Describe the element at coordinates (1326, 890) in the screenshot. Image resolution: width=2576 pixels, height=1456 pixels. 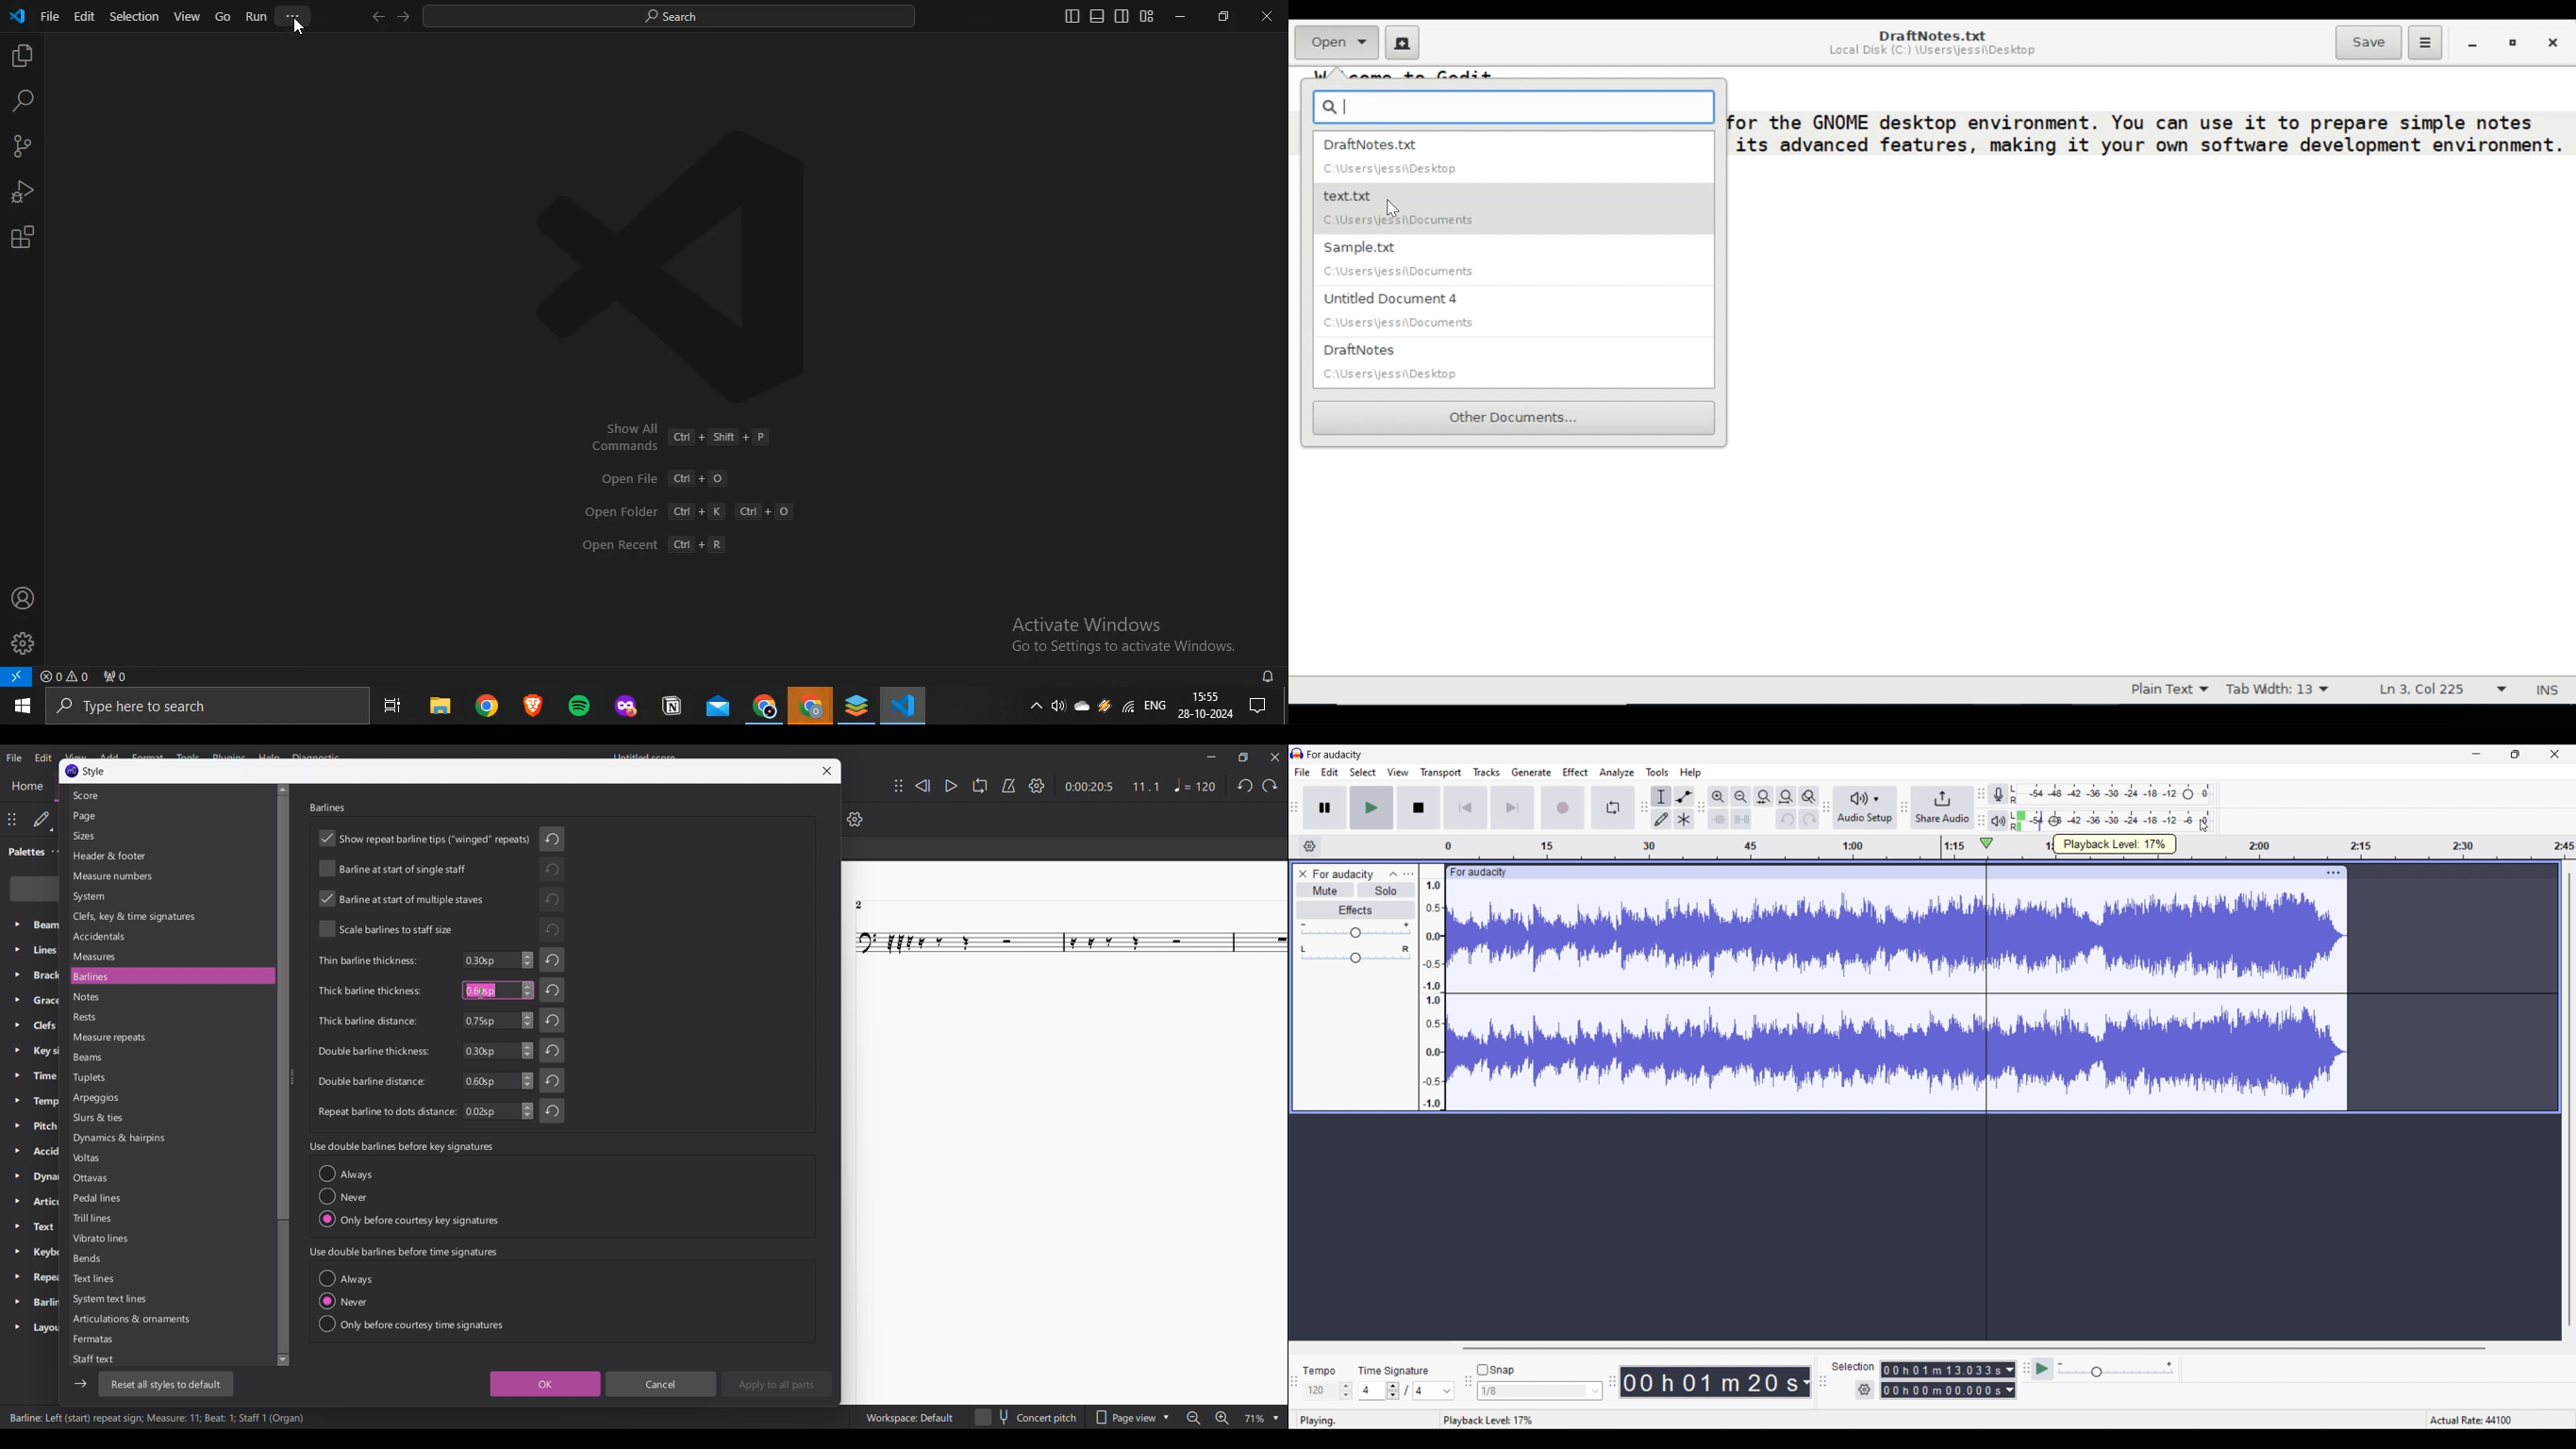
I see `Mute` at that location.